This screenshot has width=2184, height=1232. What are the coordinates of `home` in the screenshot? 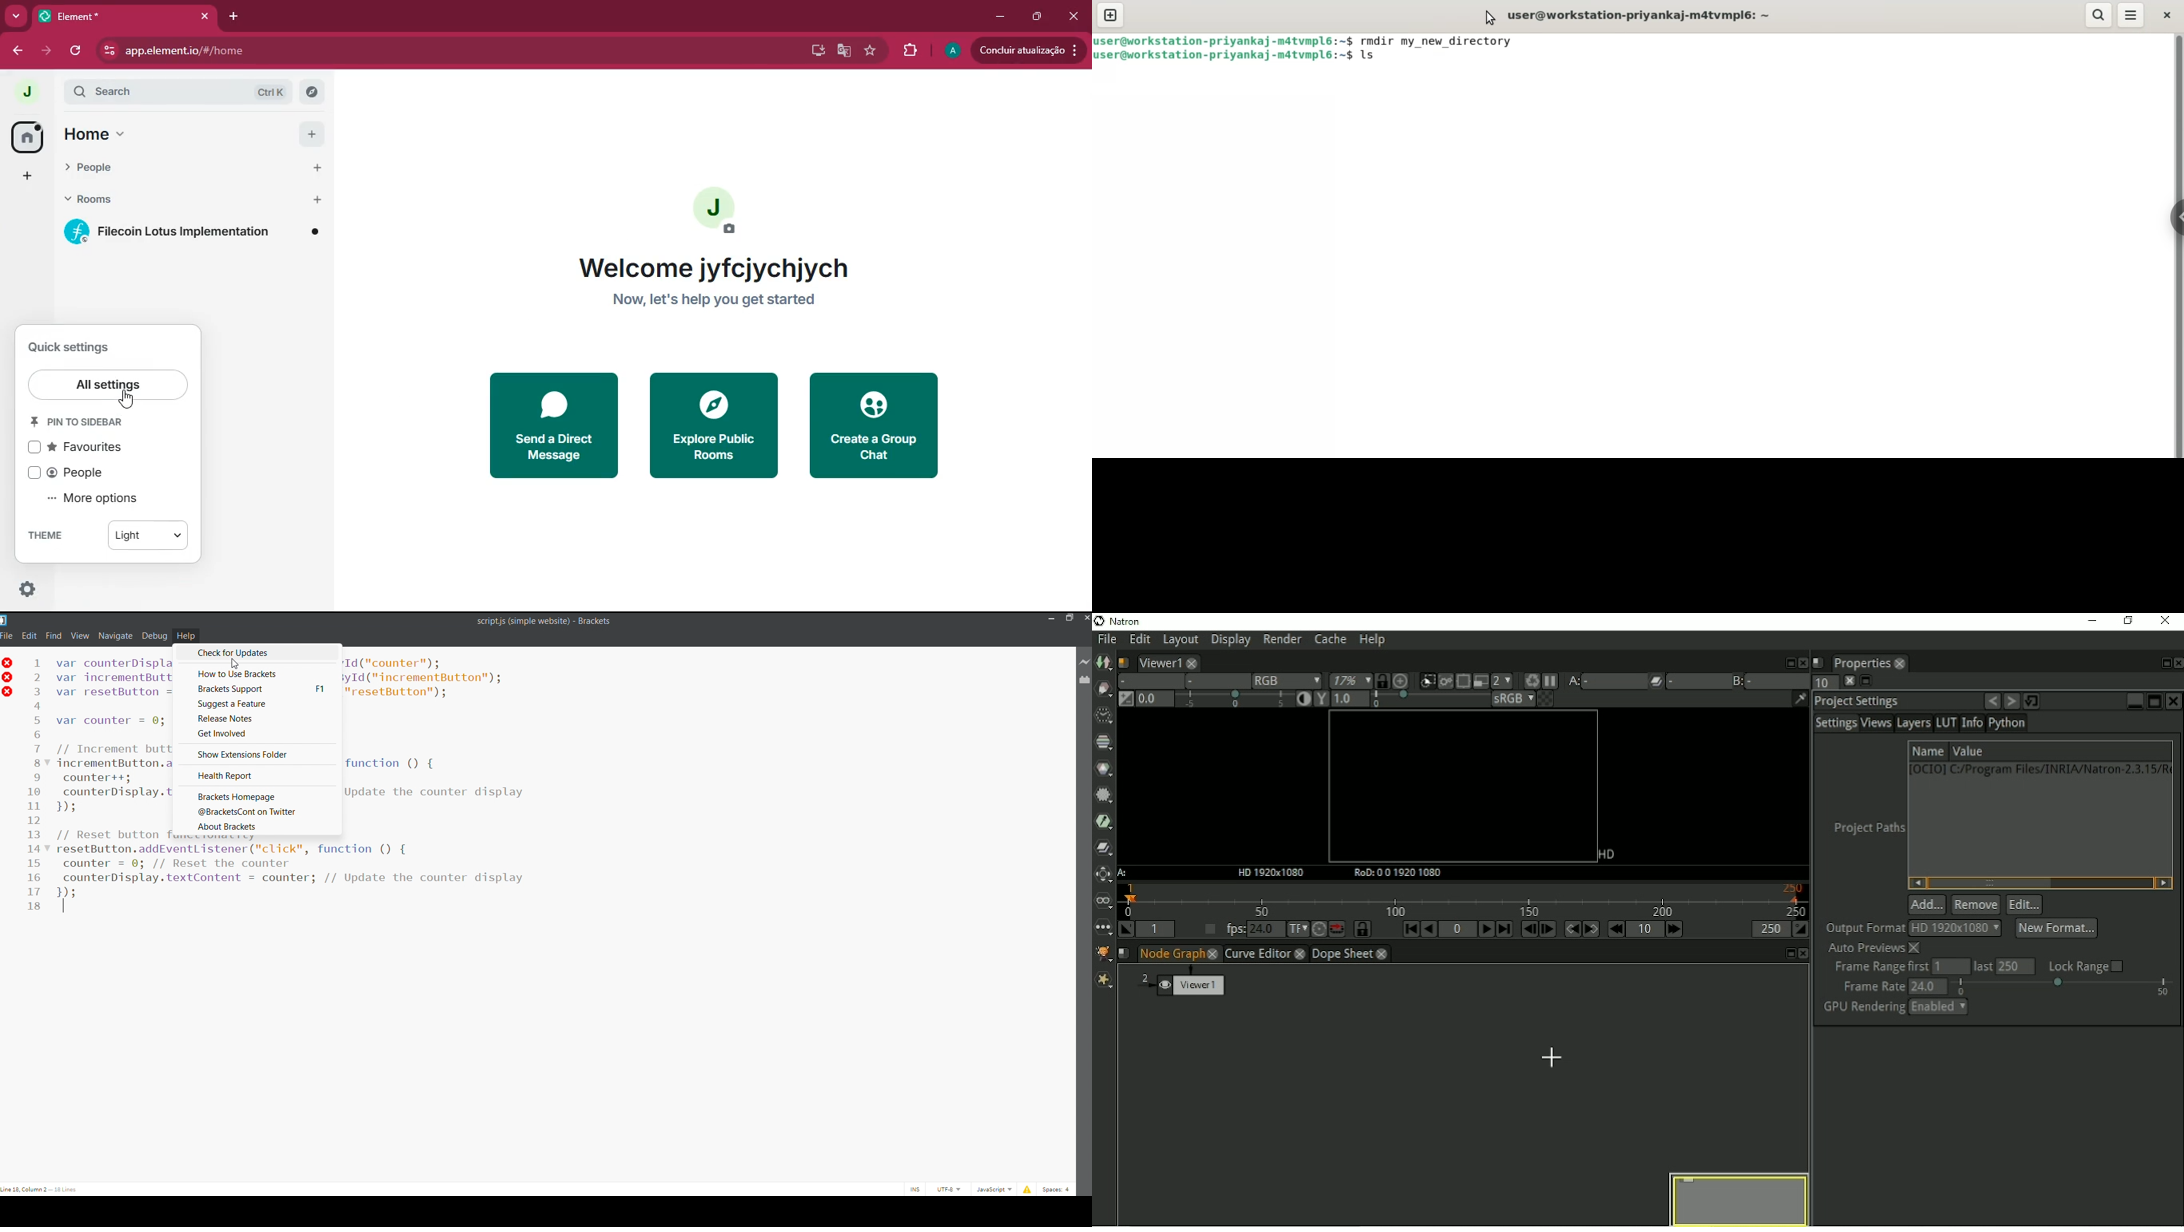 It's located at (23, 137).